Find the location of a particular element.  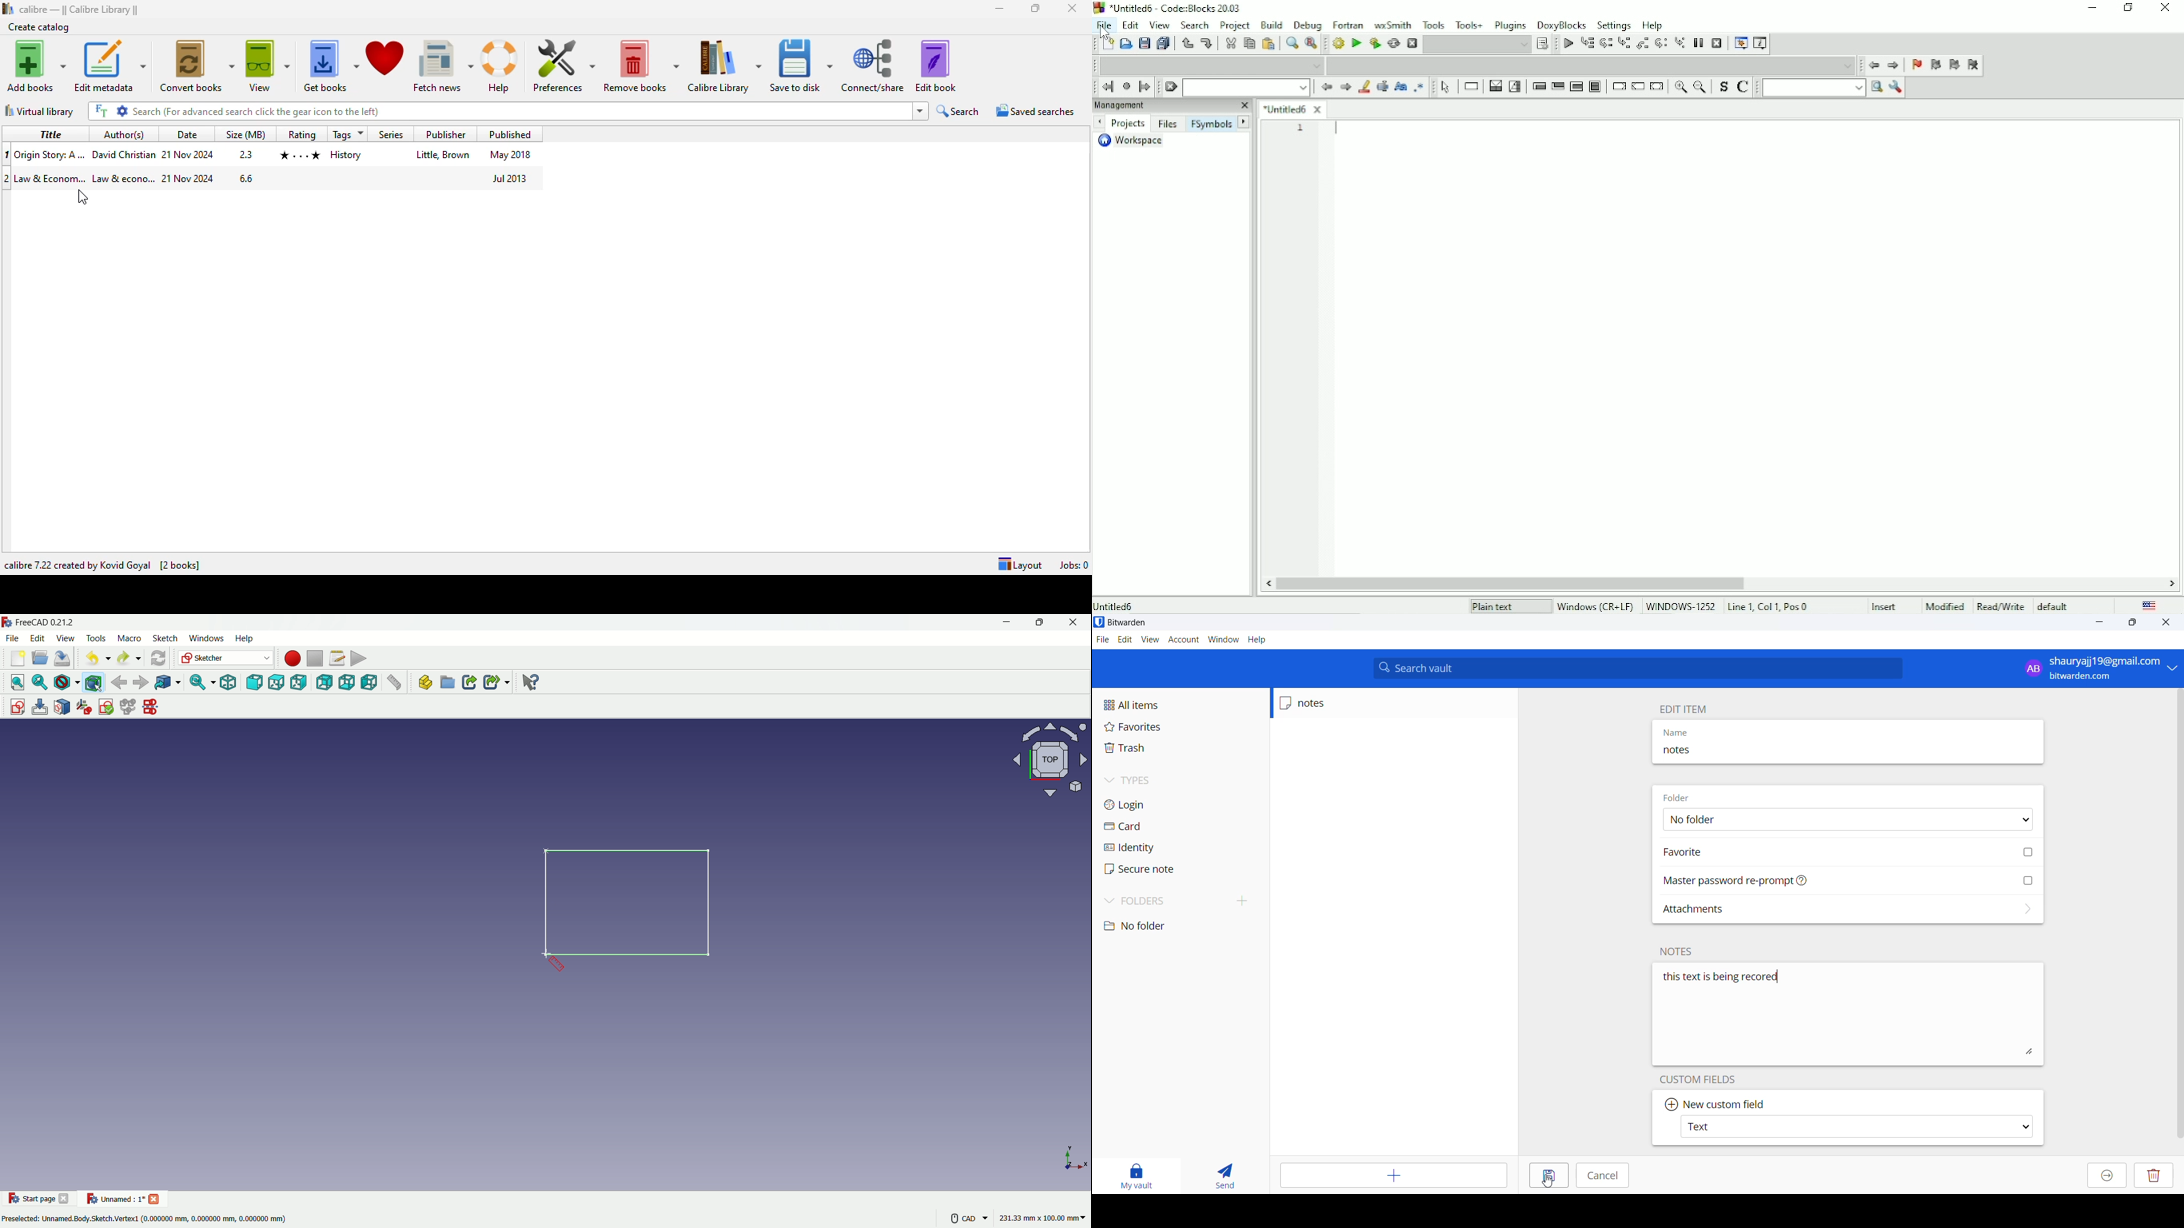

title is located at coordinates (49, 134).